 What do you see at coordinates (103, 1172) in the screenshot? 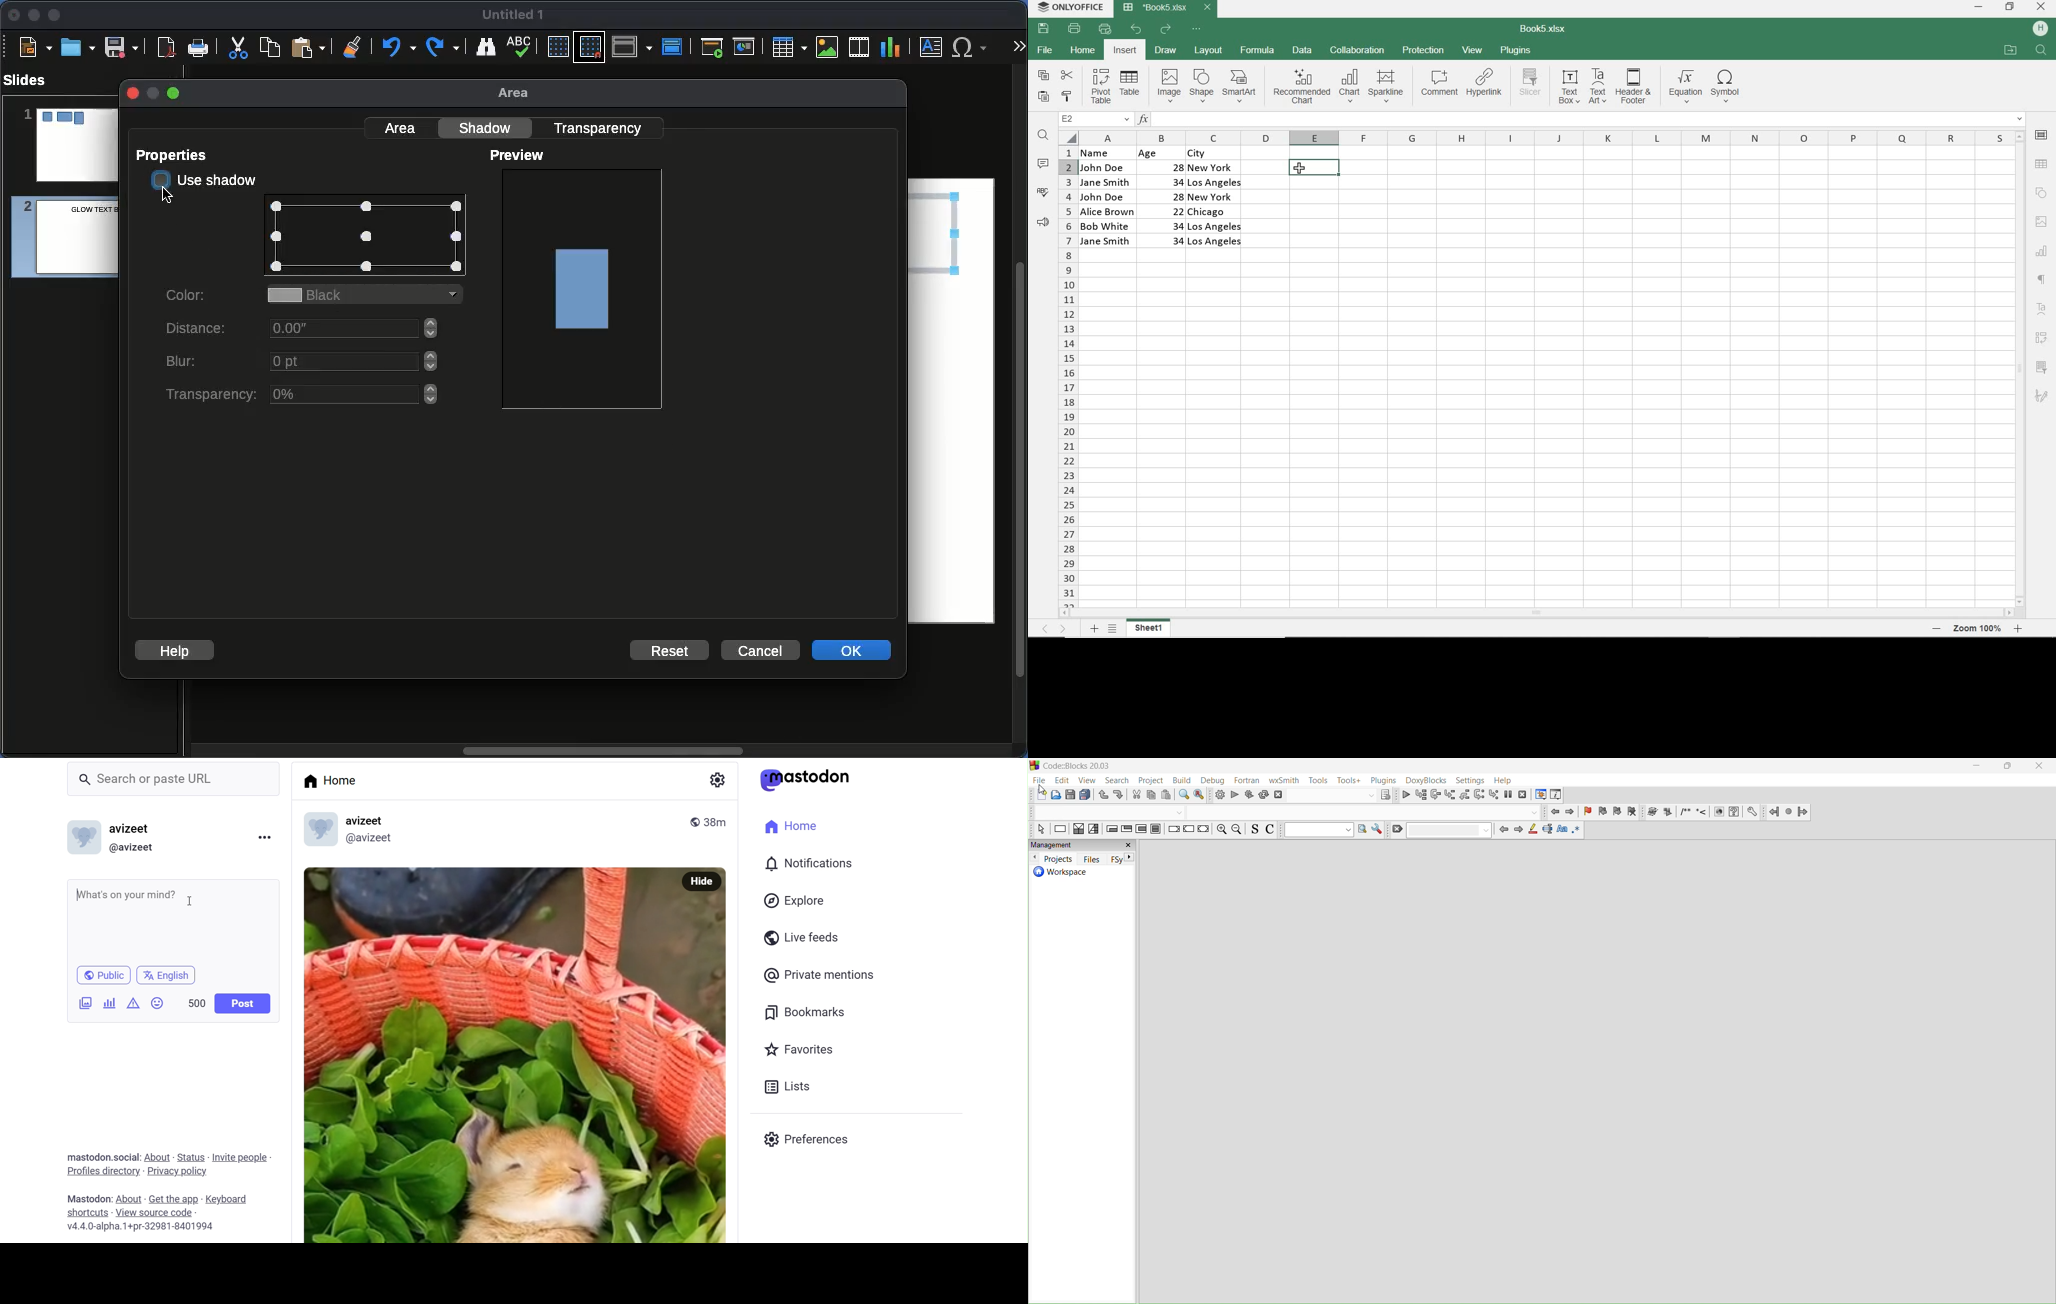
I see `Profiles Directories` at bounding box center [103, 1172].